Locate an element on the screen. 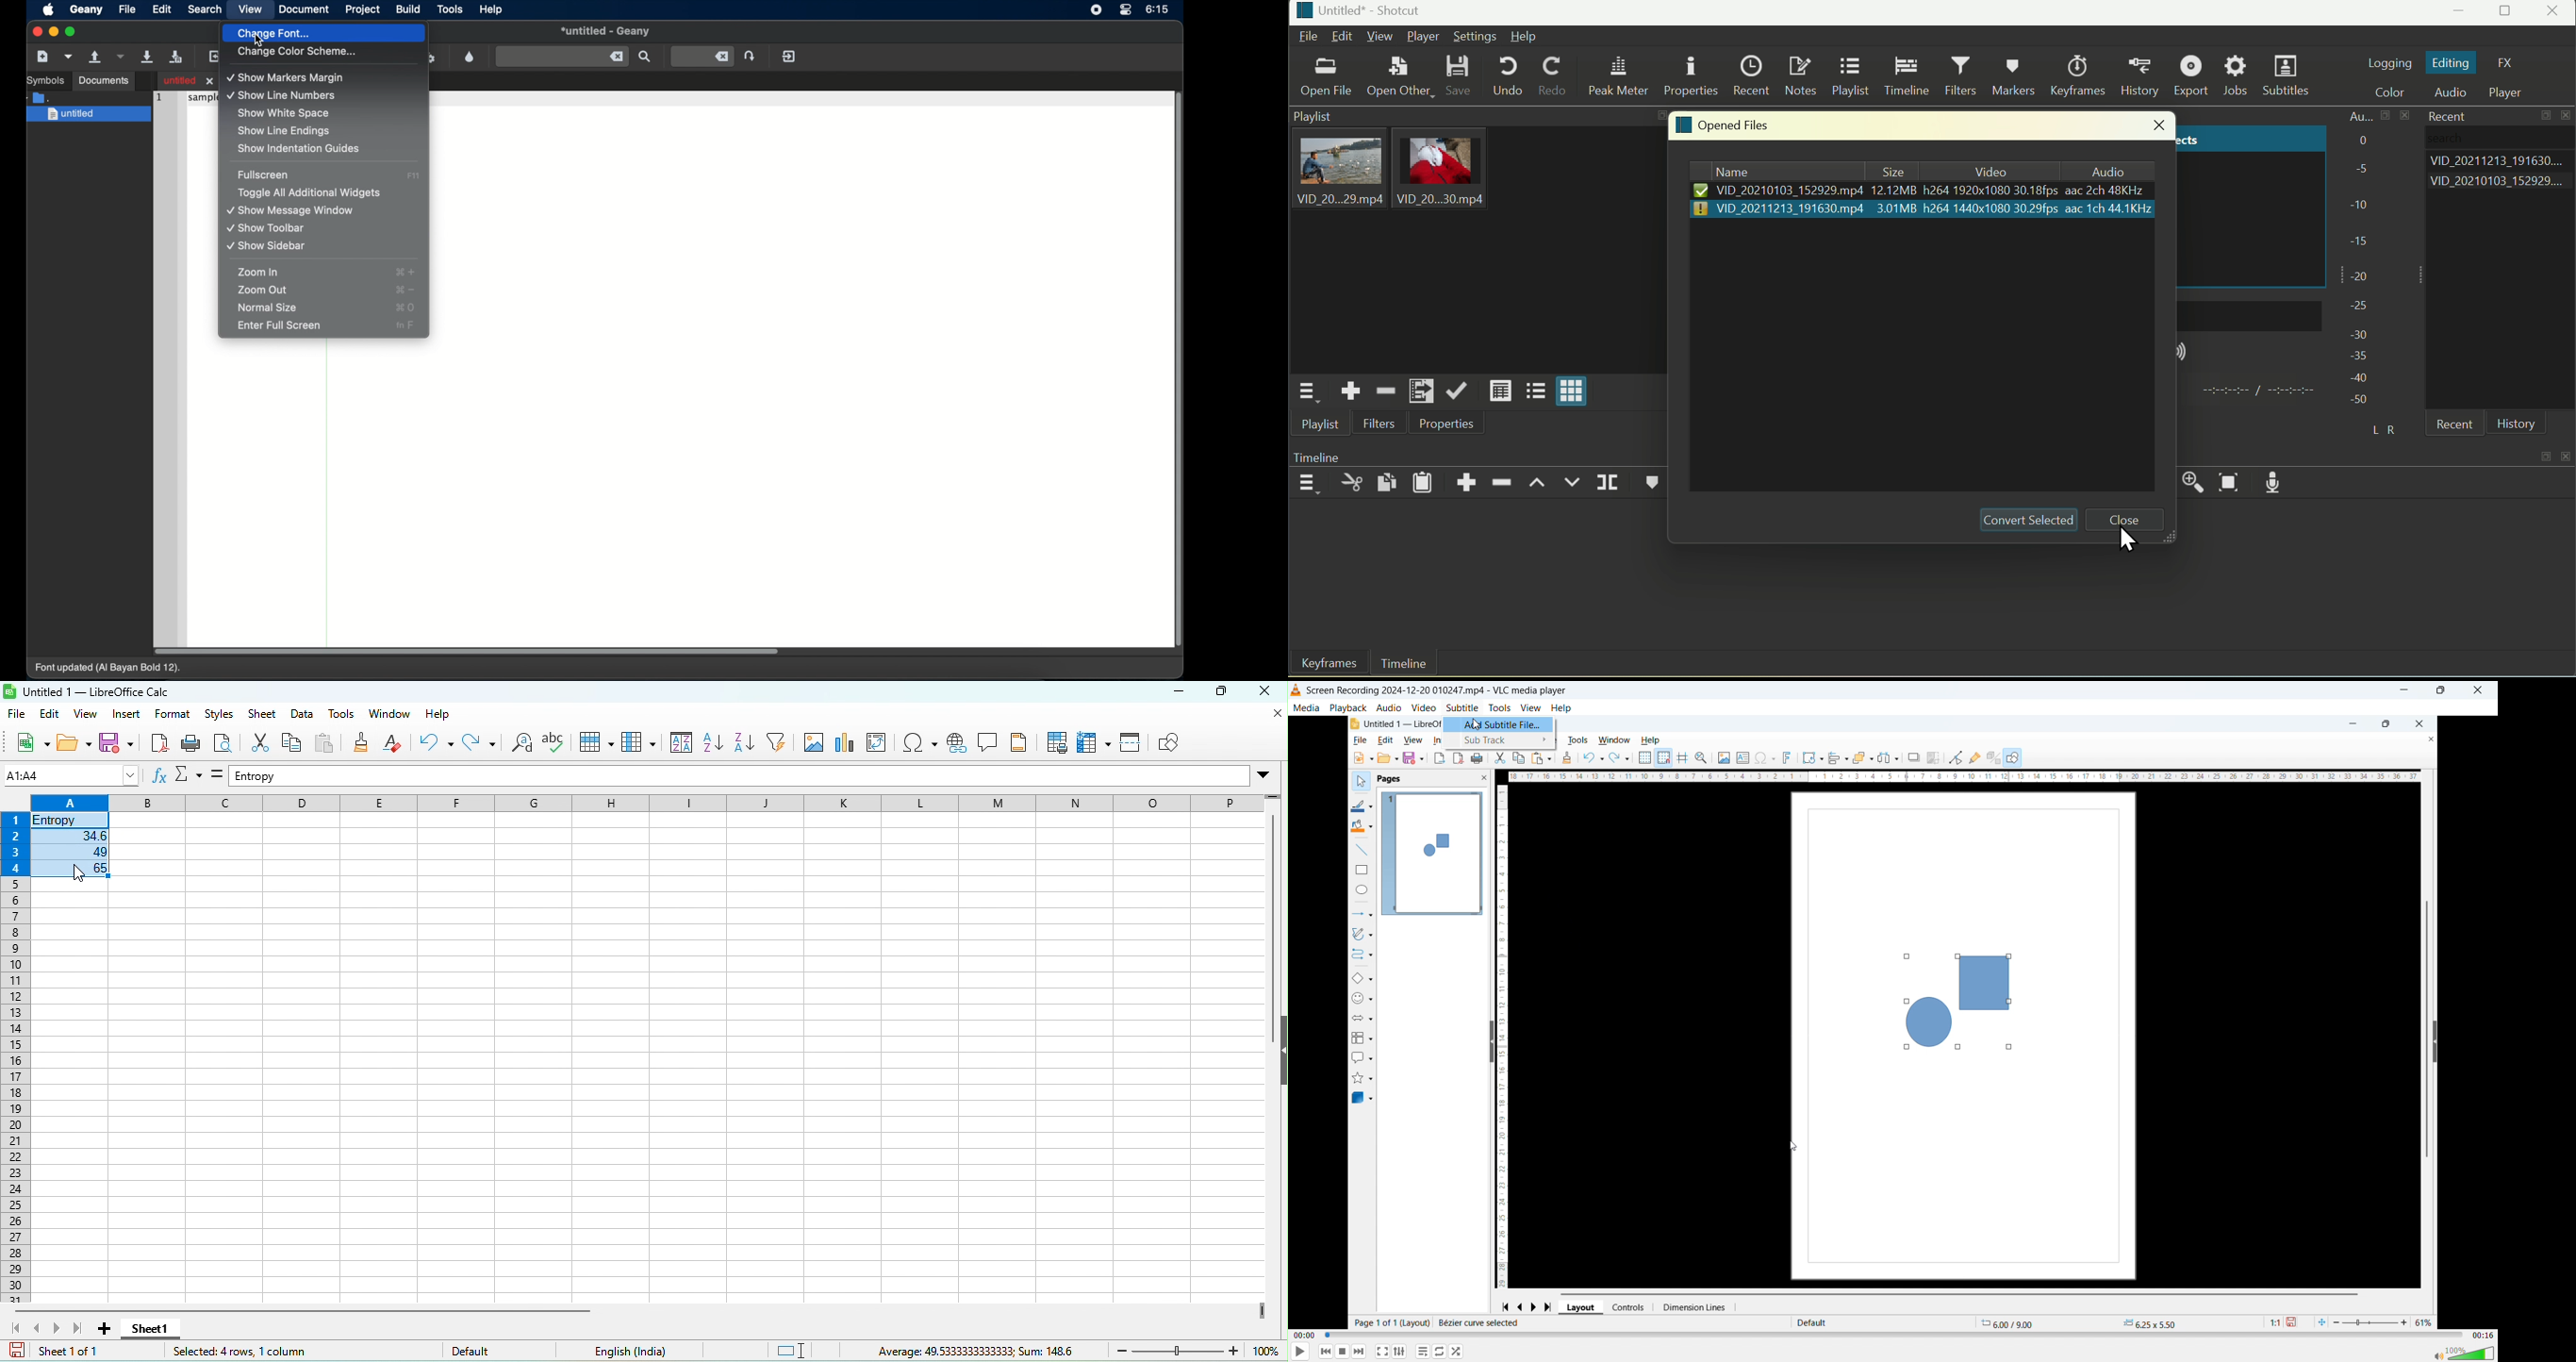  close is located at coordinates (1269, 692).